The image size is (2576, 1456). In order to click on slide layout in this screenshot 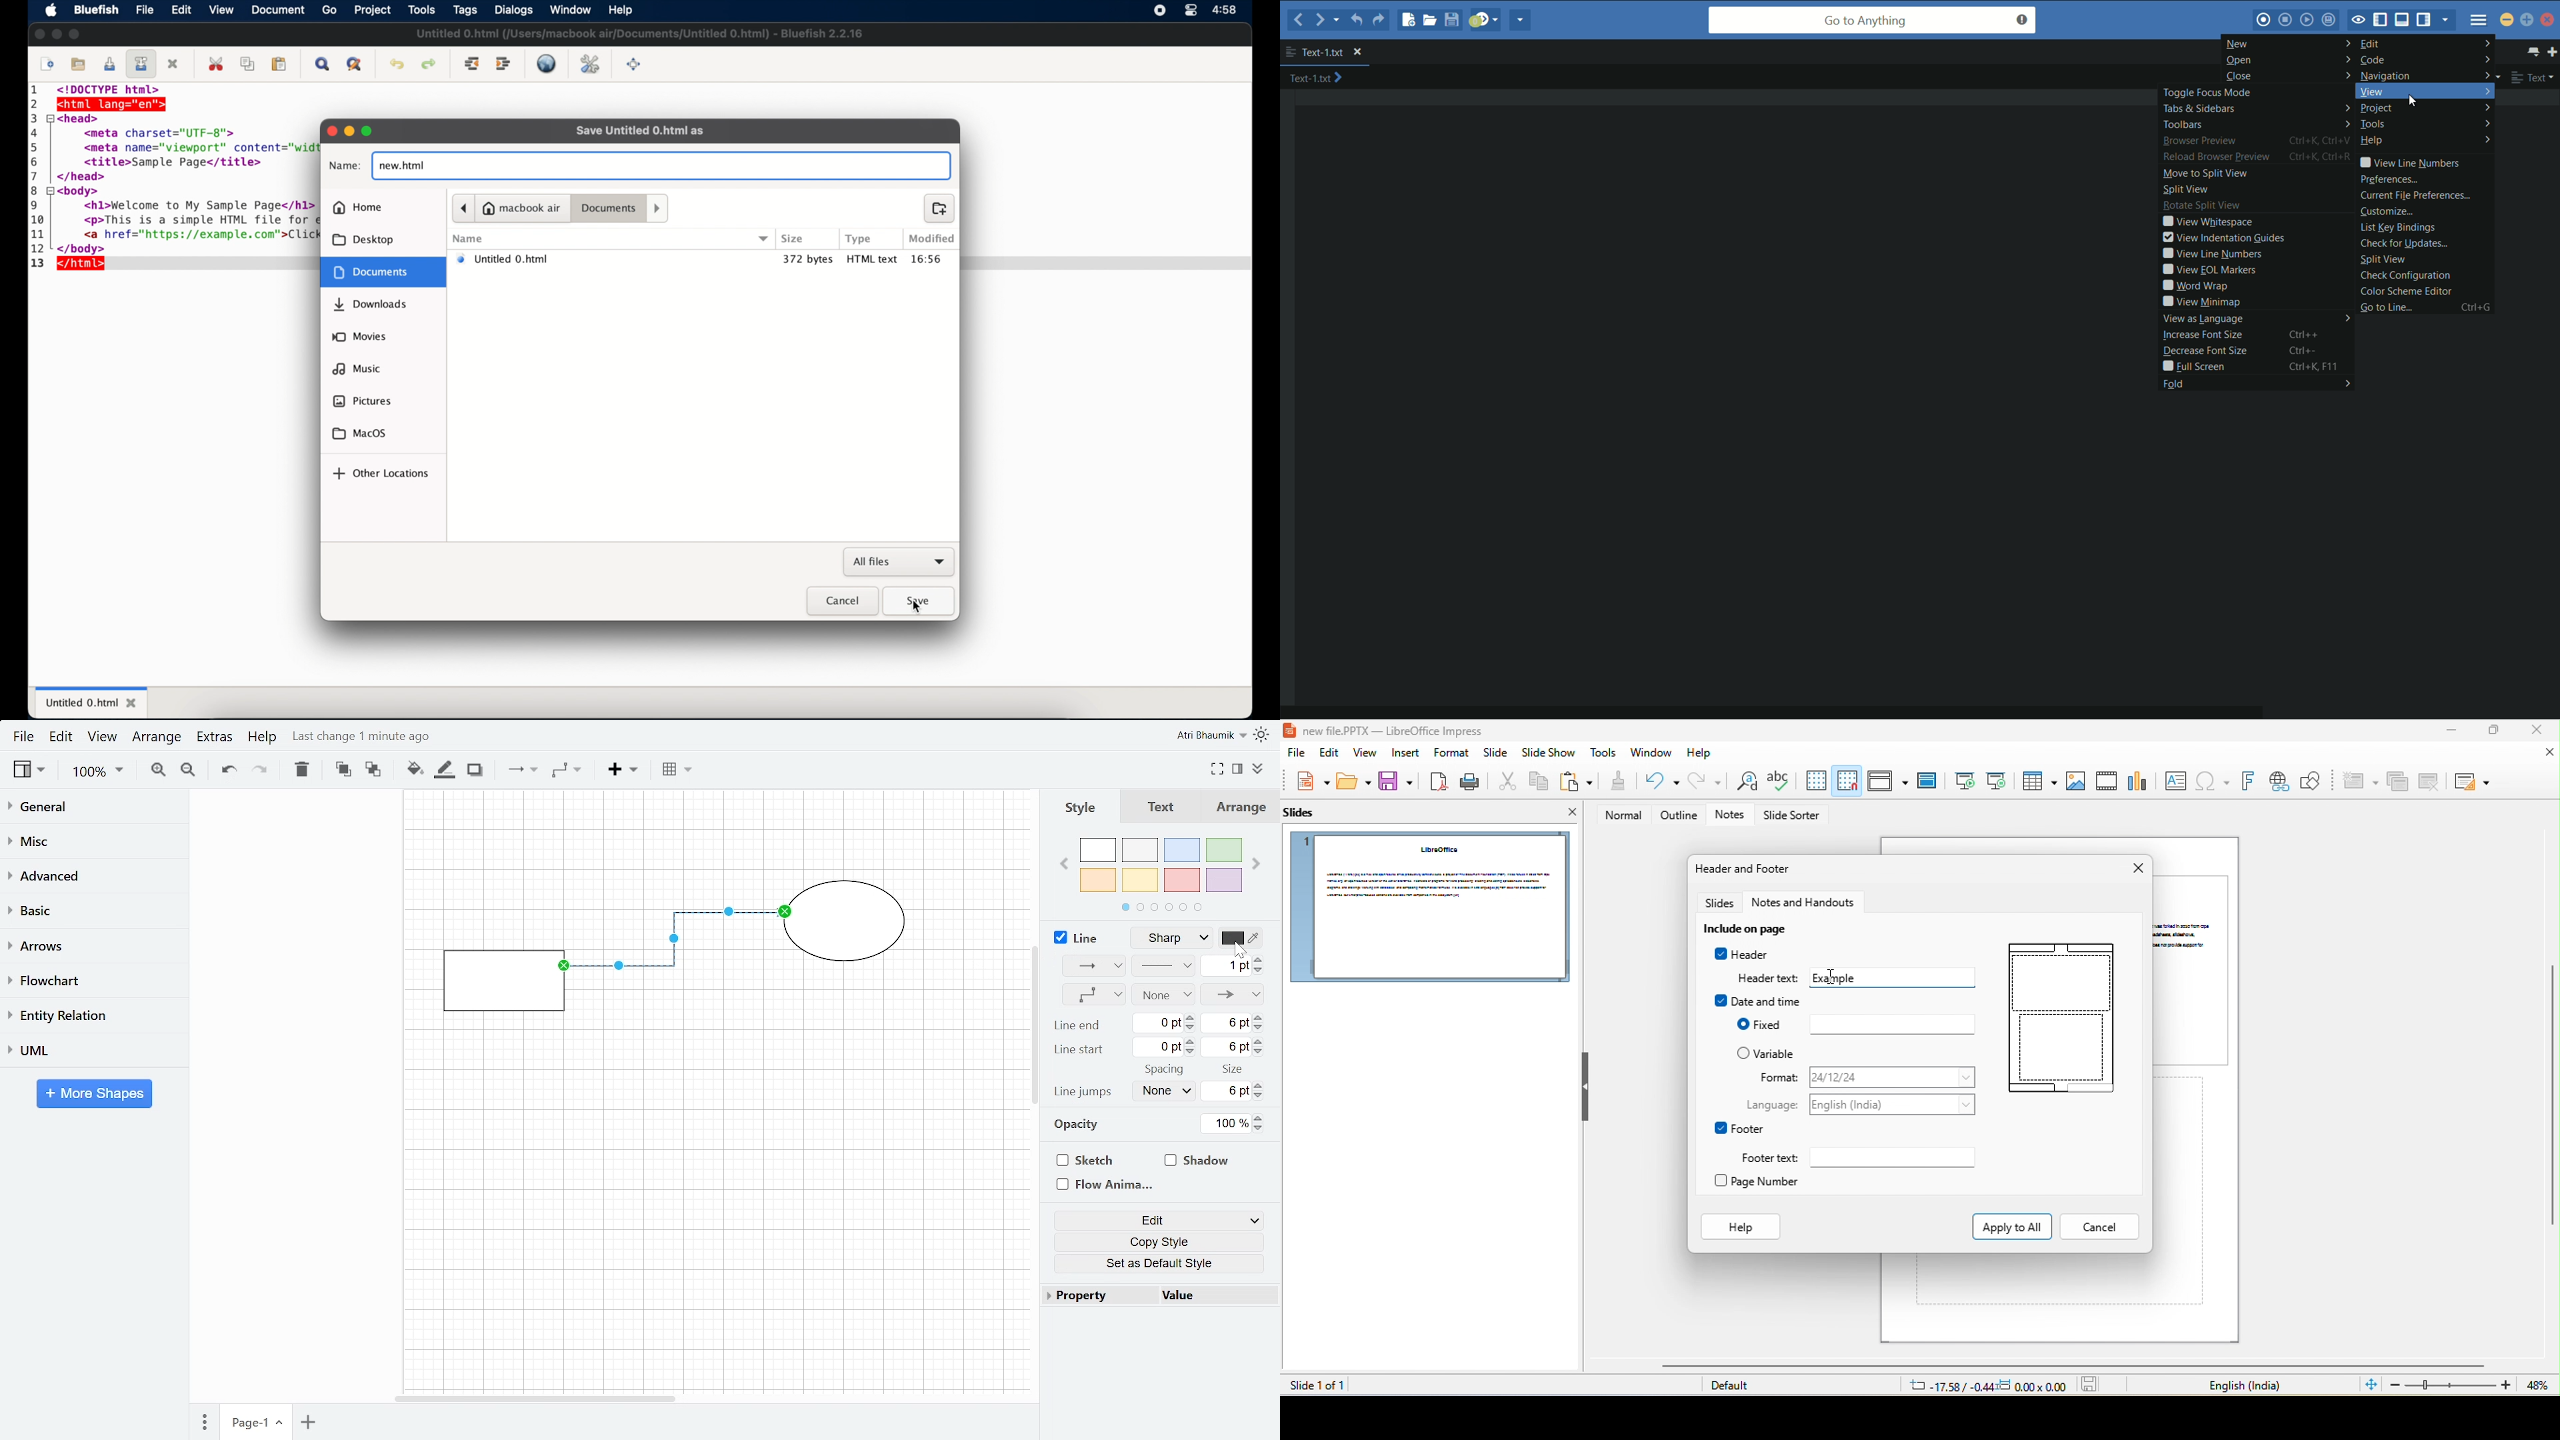, I will do `click(2471, 782)`.